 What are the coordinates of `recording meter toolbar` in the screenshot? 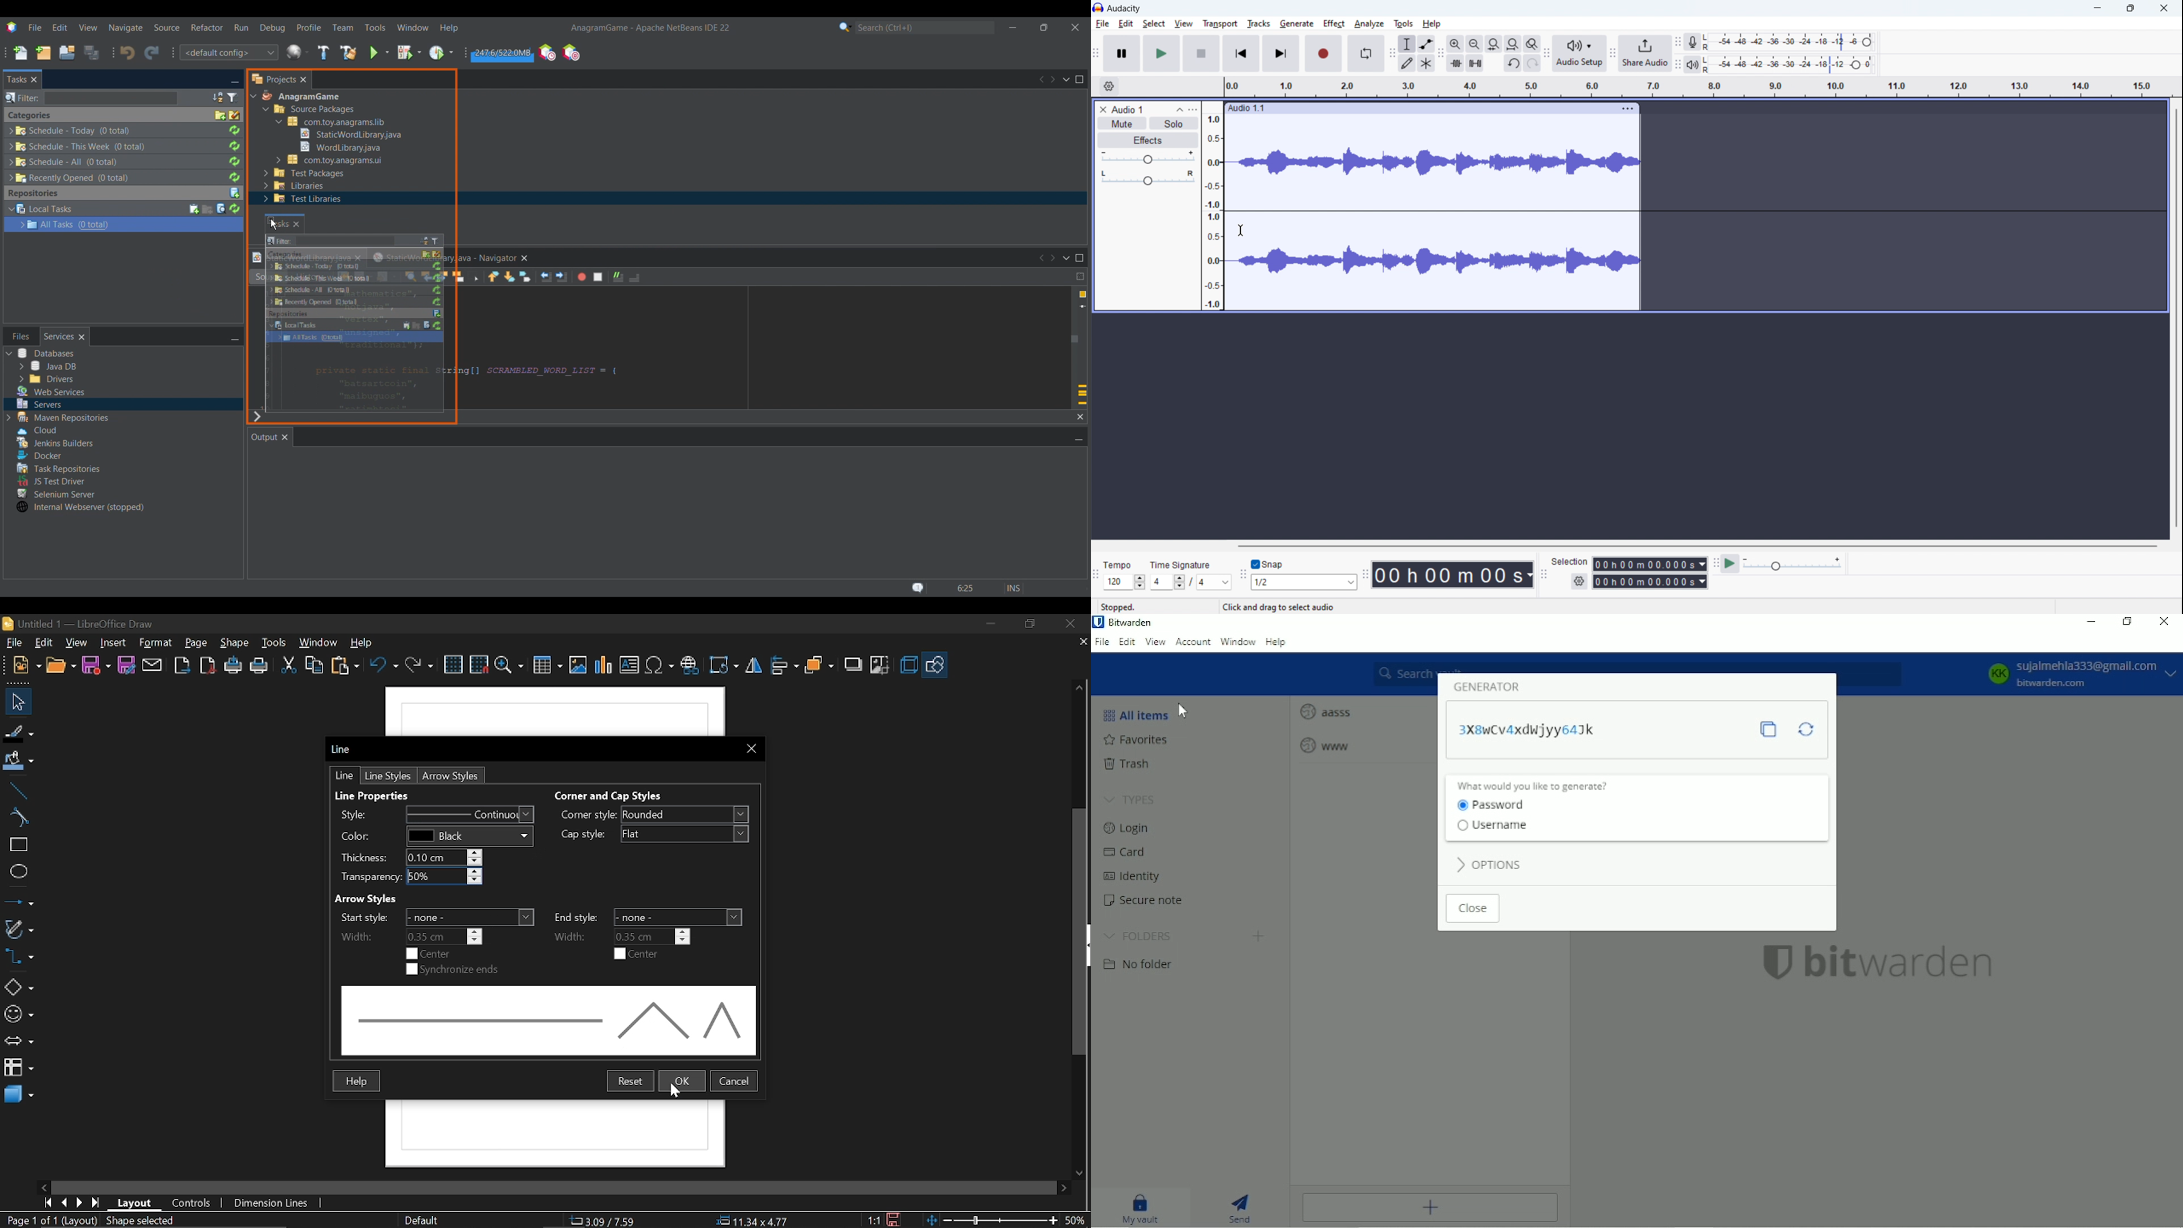 It's located at (1677, 42).